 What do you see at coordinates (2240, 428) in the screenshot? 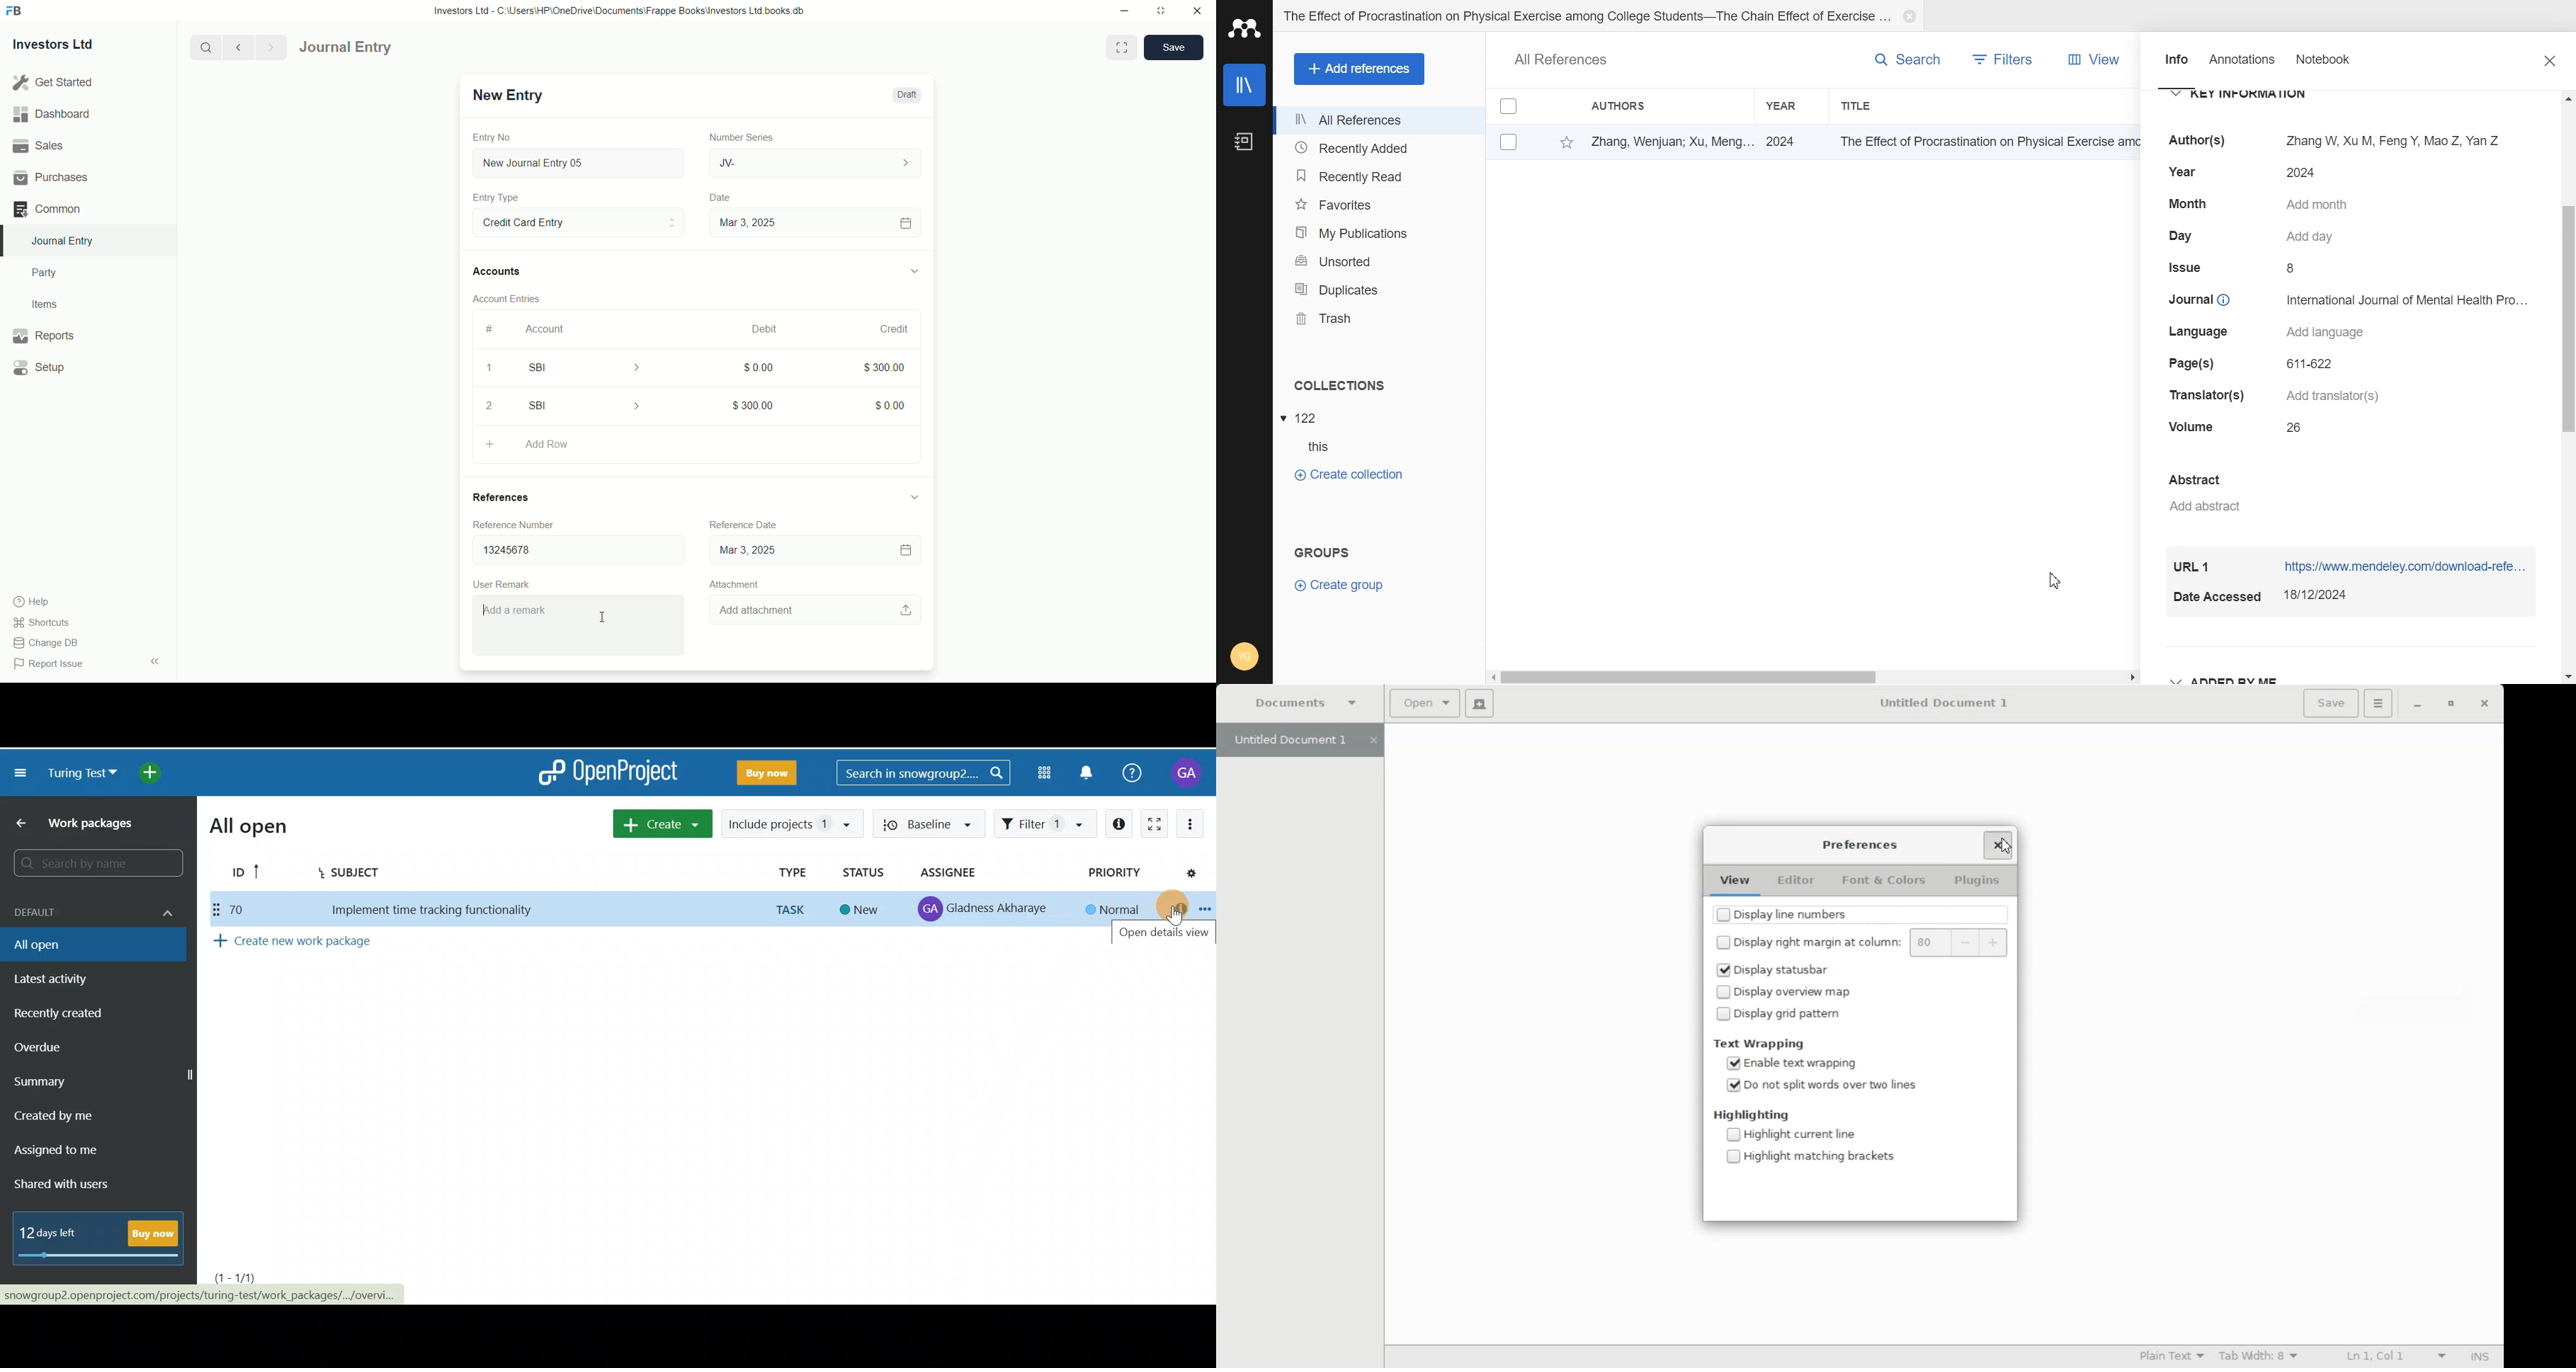
I see `Volume 26` at bounding box center [2240, 428].